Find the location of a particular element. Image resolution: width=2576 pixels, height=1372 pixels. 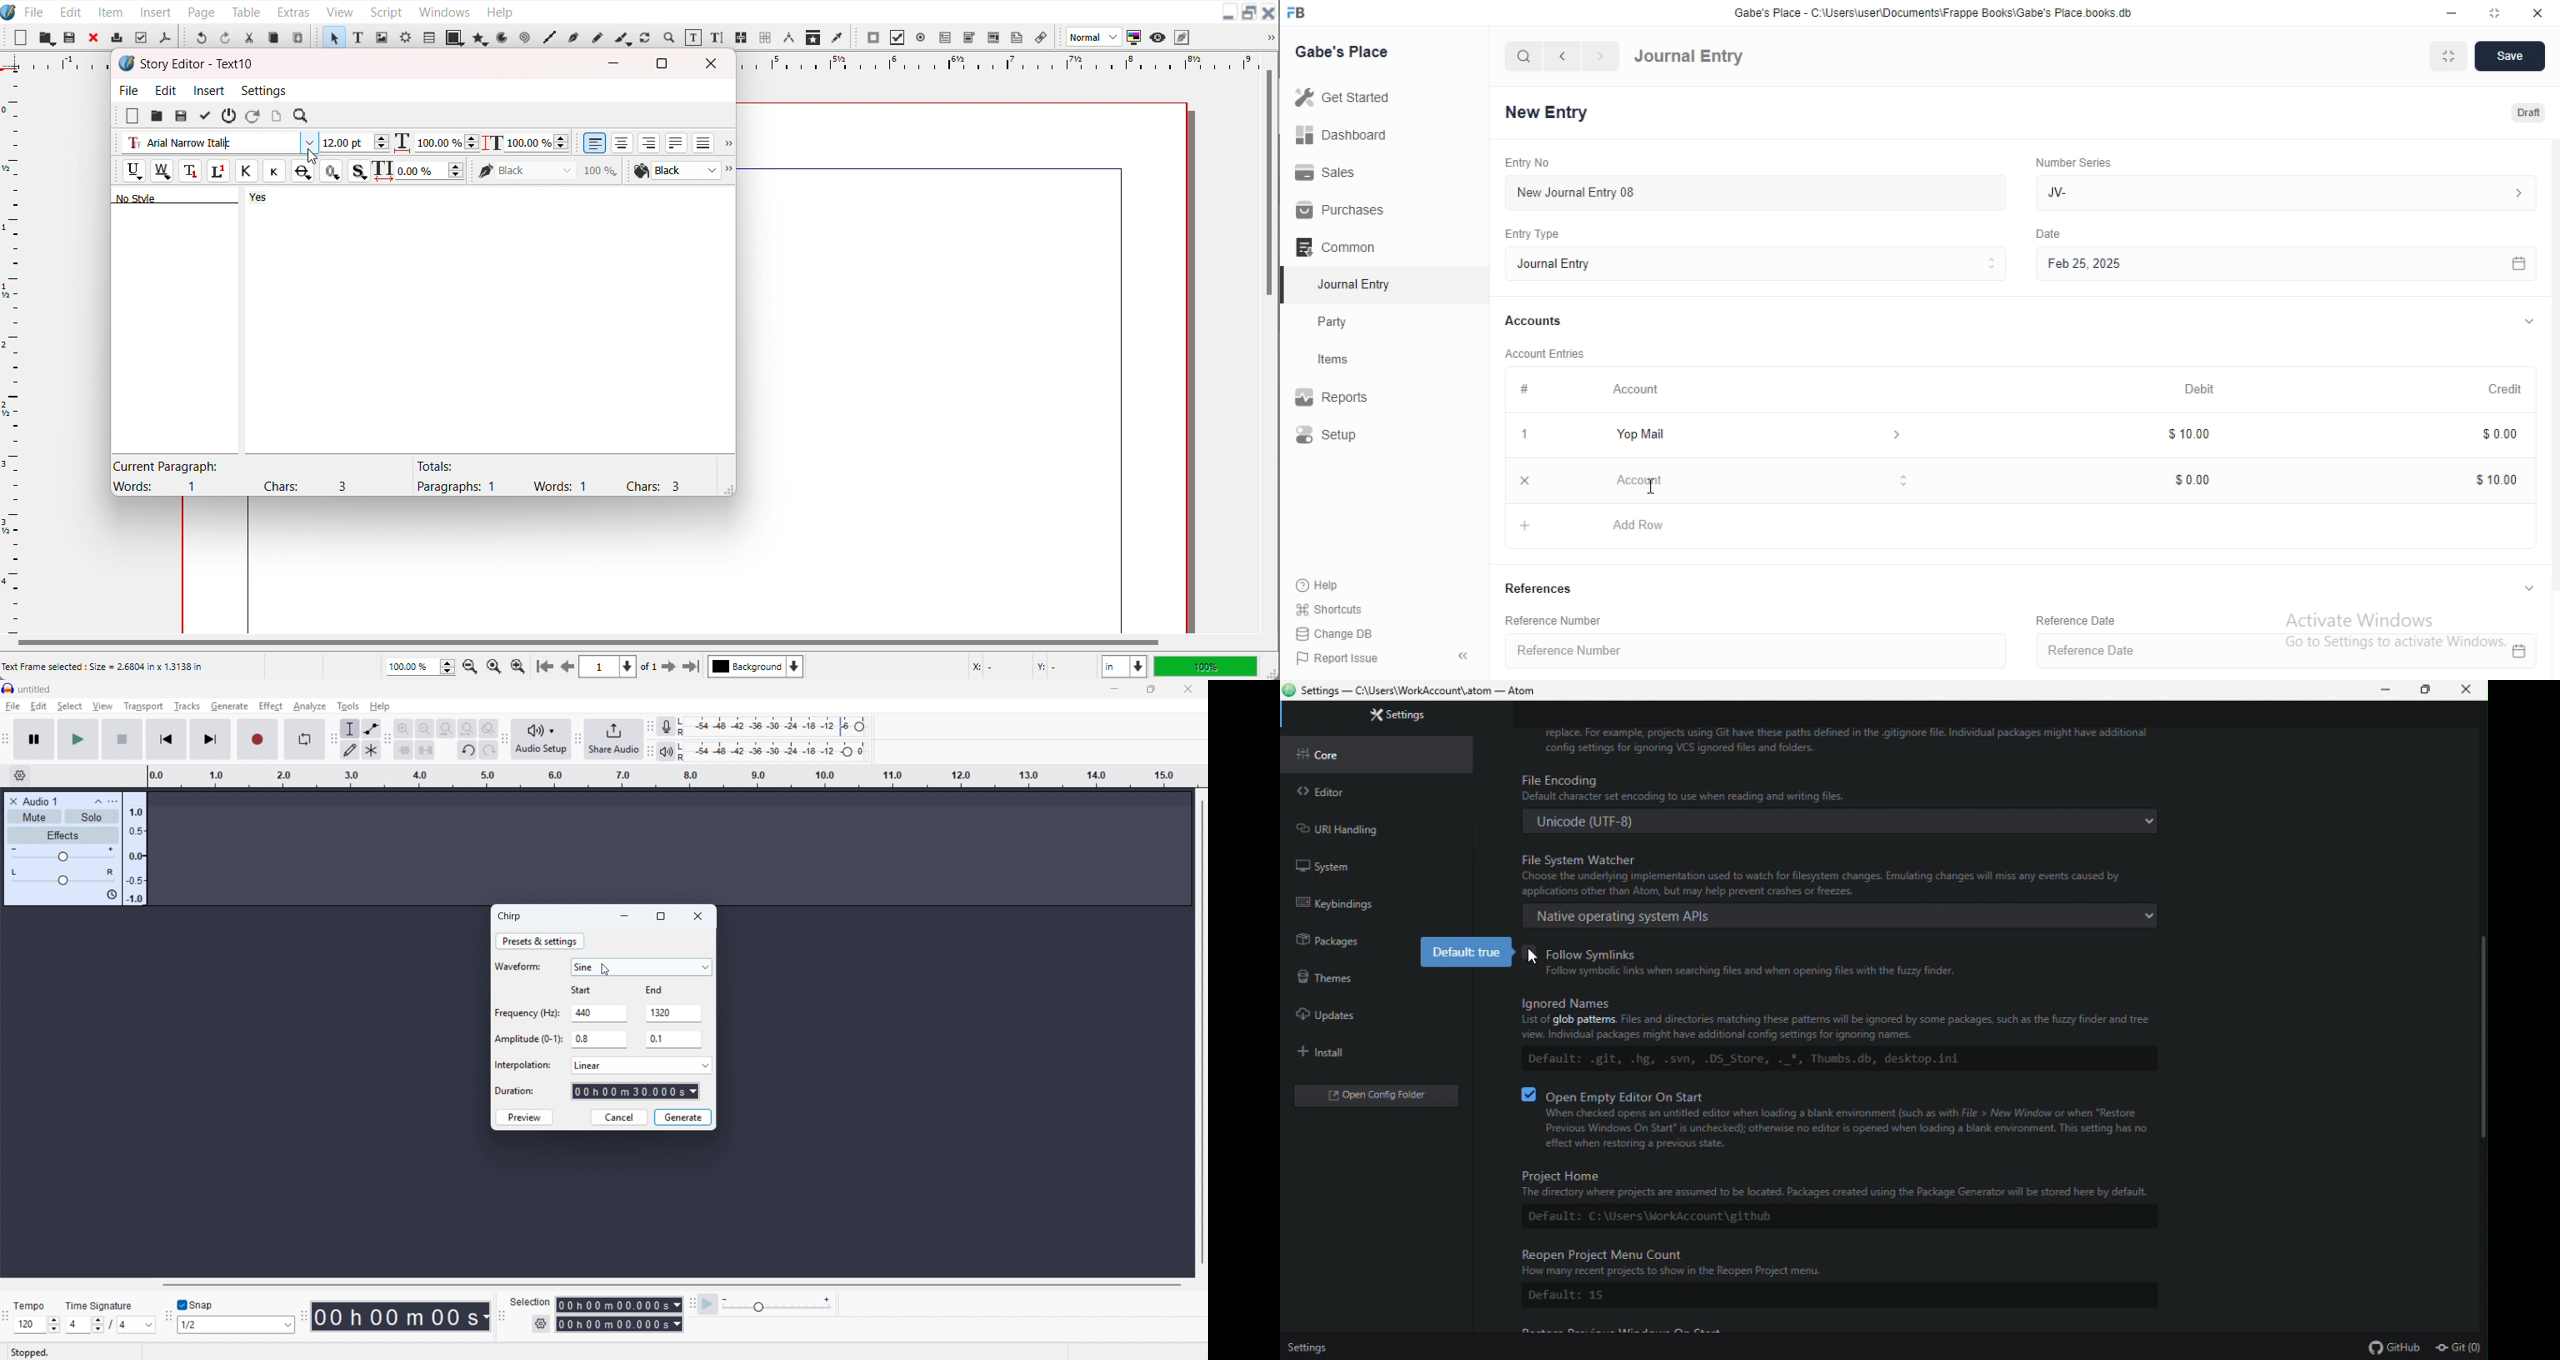

close is located at coordinates (1526, 480).